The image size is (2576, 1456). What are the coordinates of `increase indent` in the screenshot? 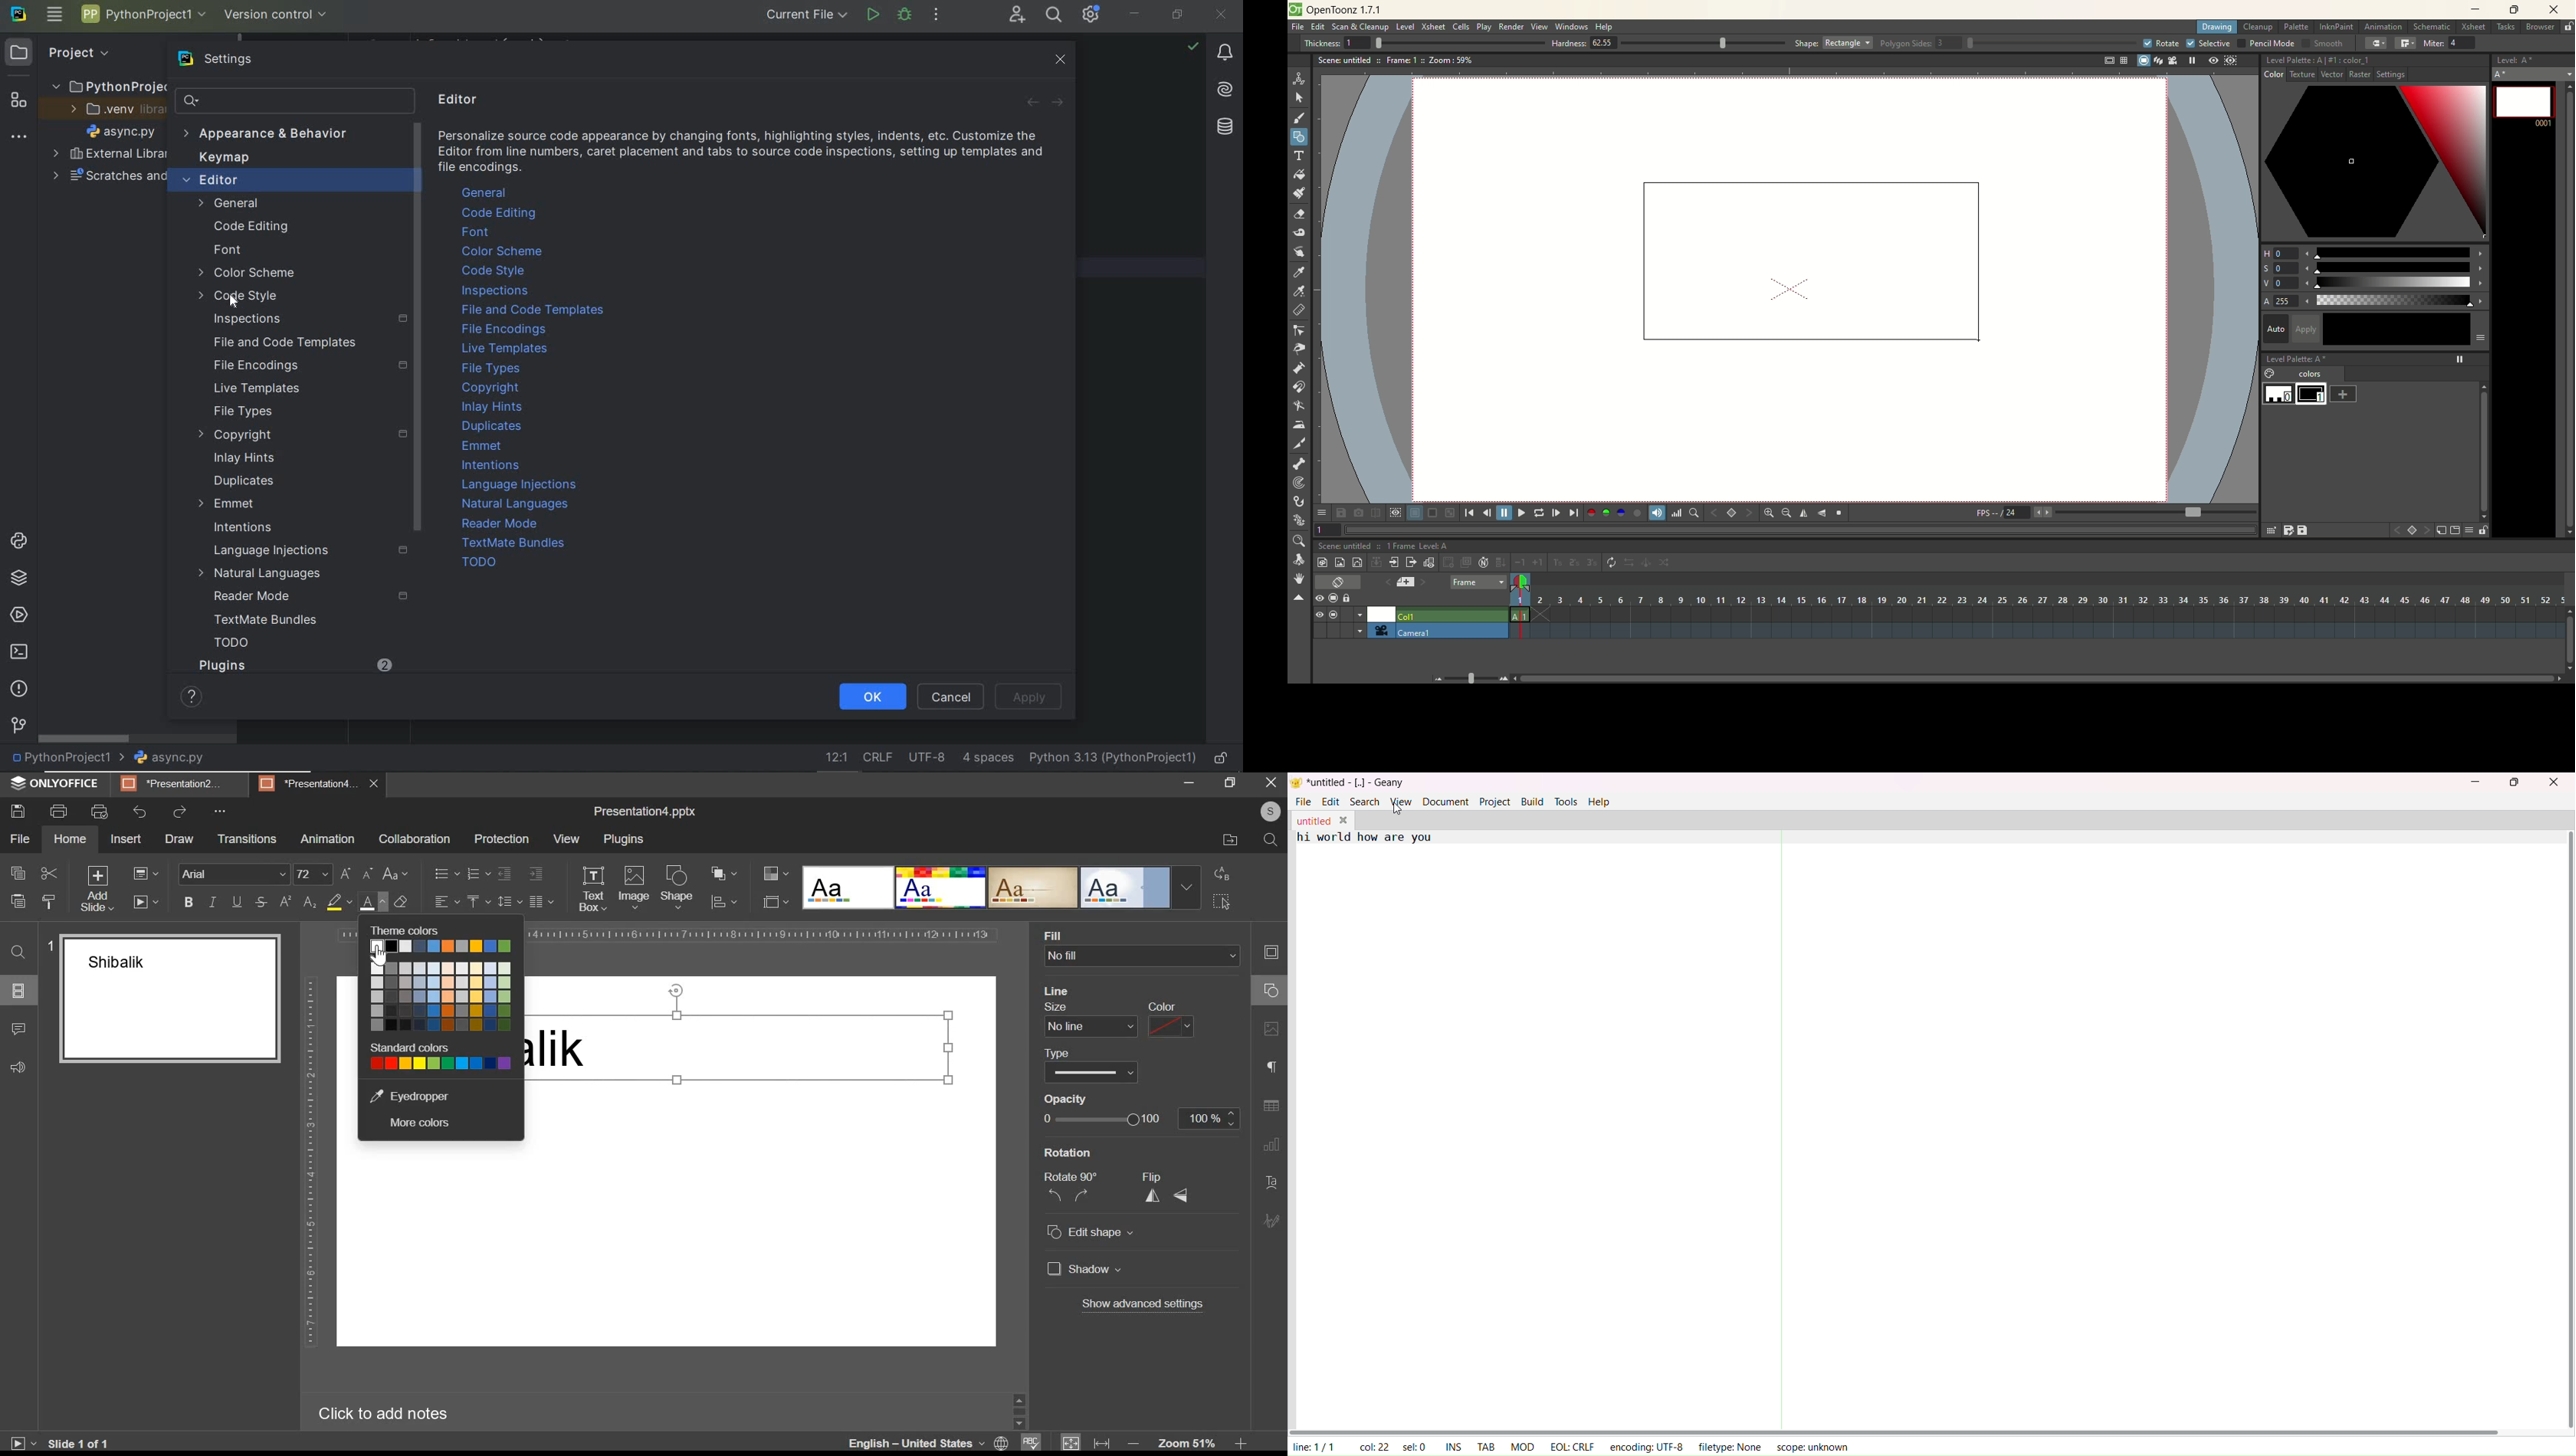 It's located at (536, 873).